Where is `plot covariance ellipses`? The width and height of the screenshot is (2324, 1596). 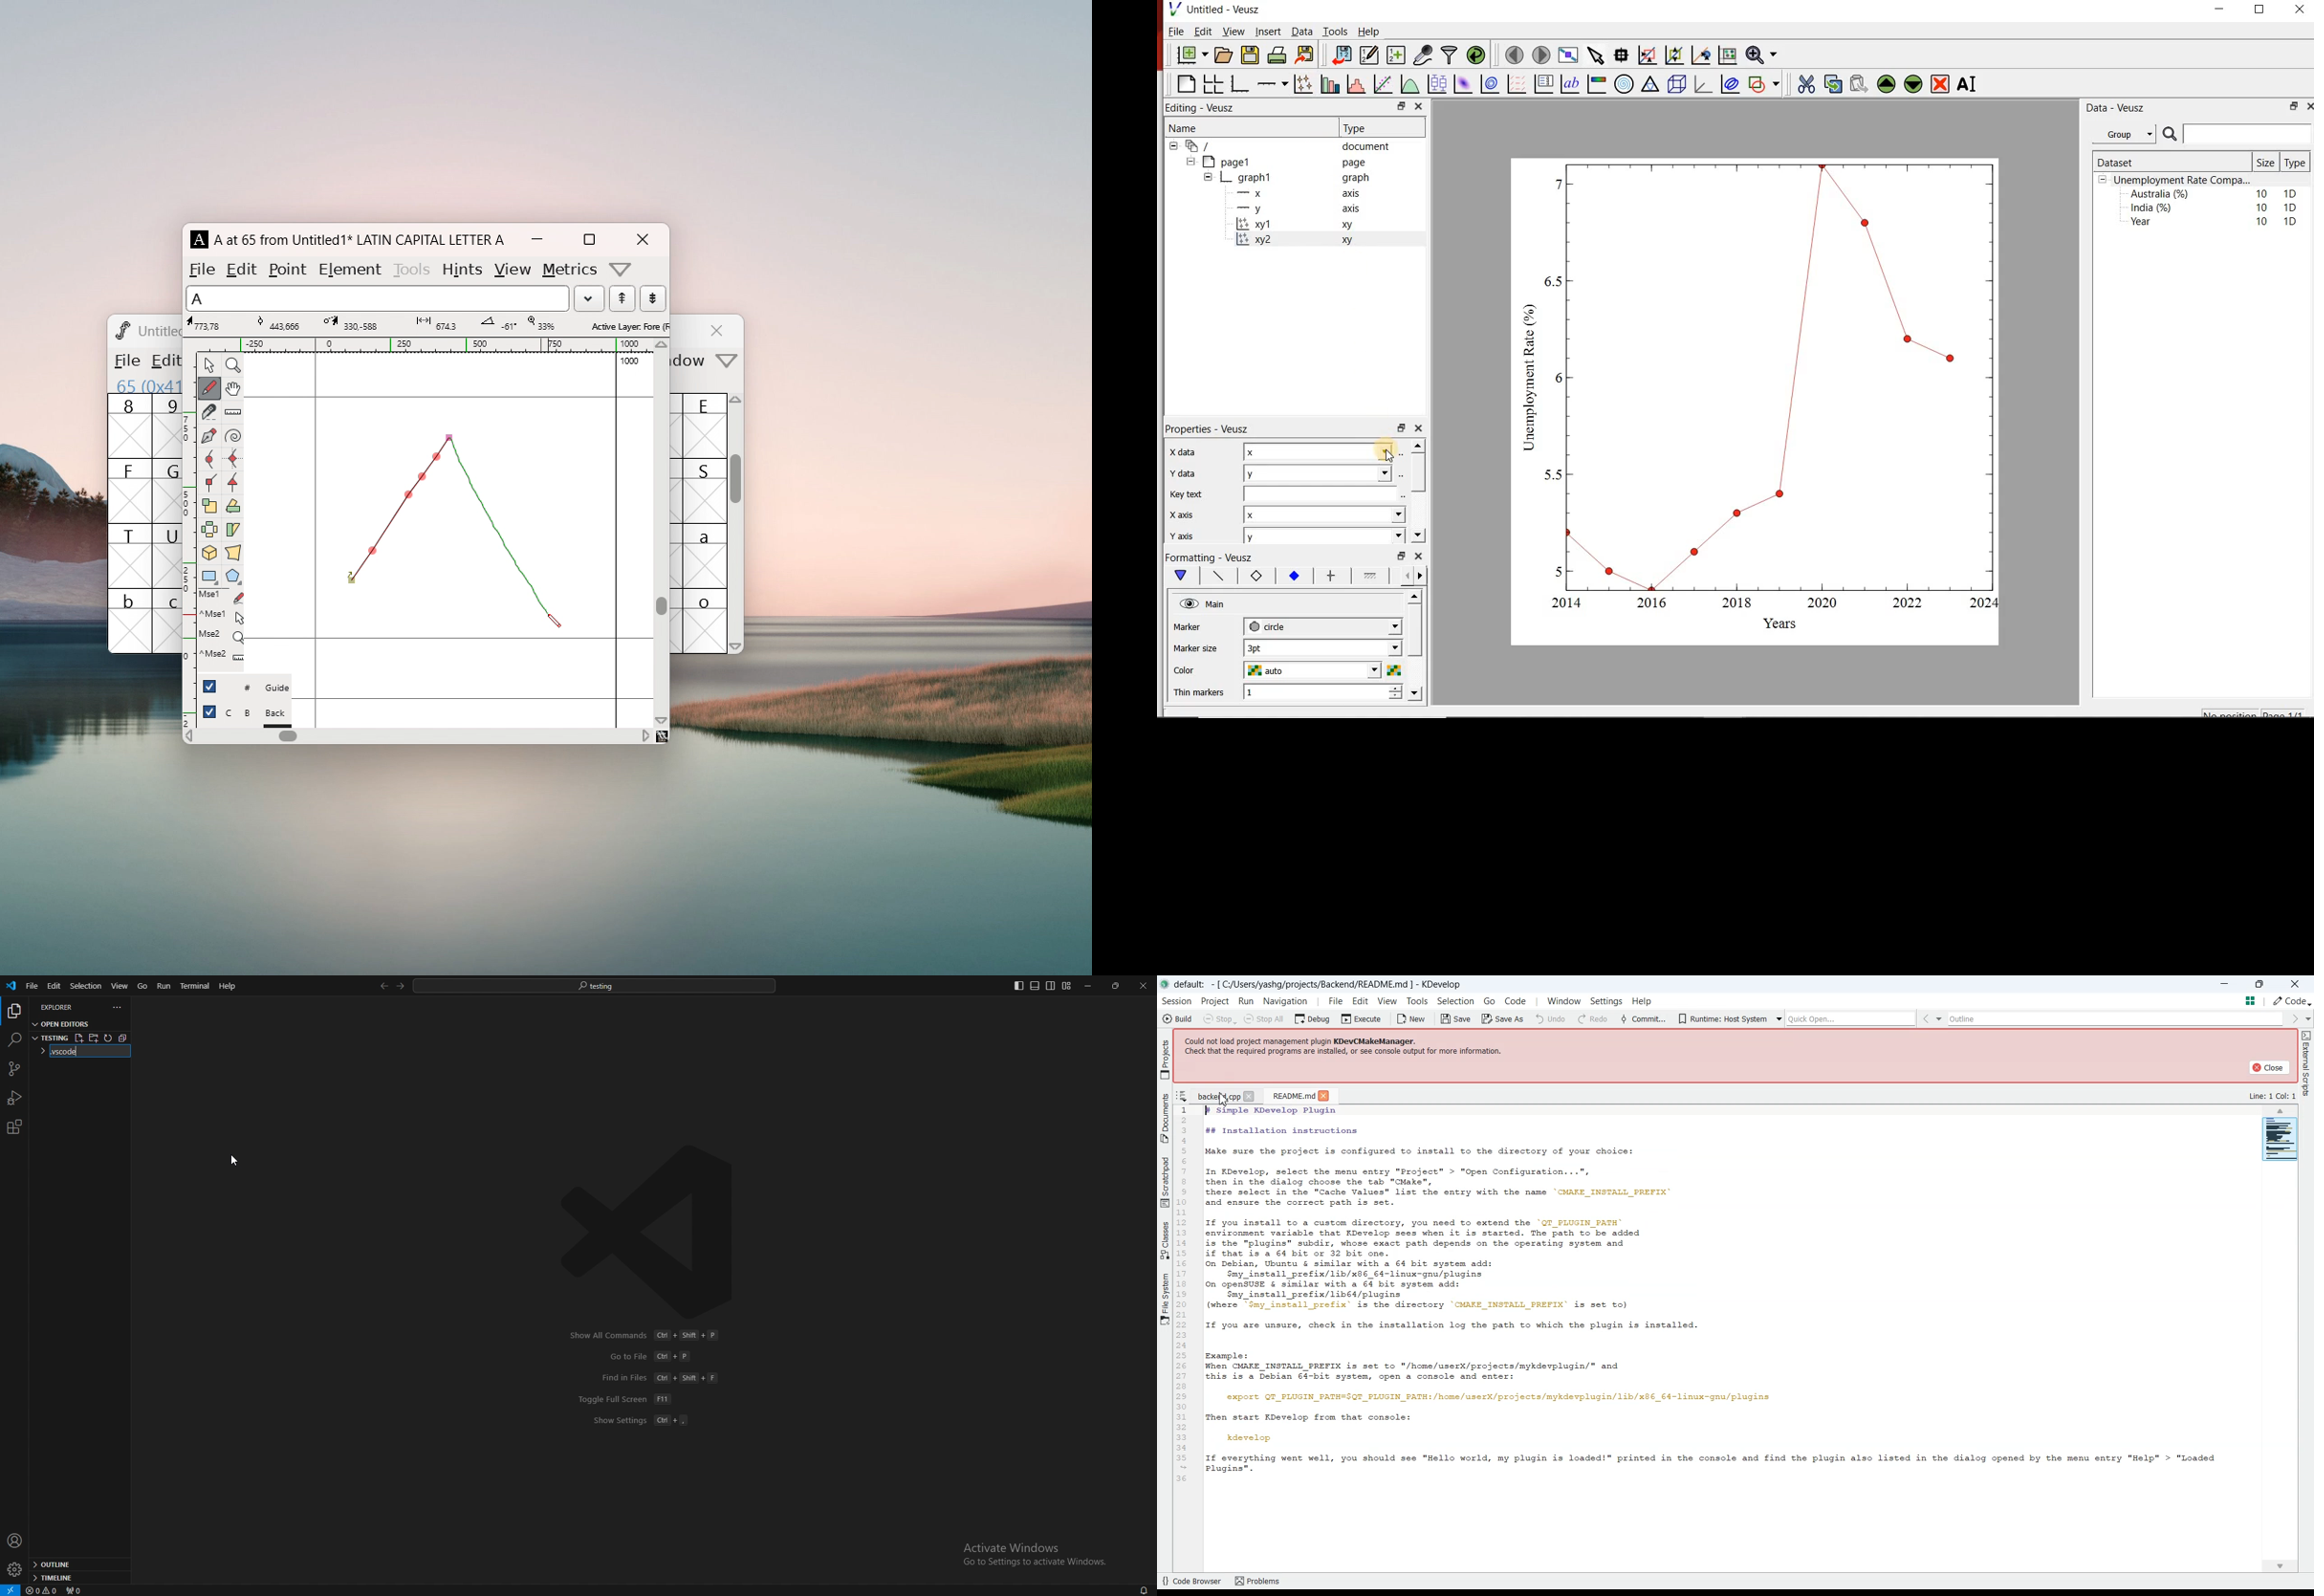 plot covariance ellipses is located at coordinates (1731, 84).